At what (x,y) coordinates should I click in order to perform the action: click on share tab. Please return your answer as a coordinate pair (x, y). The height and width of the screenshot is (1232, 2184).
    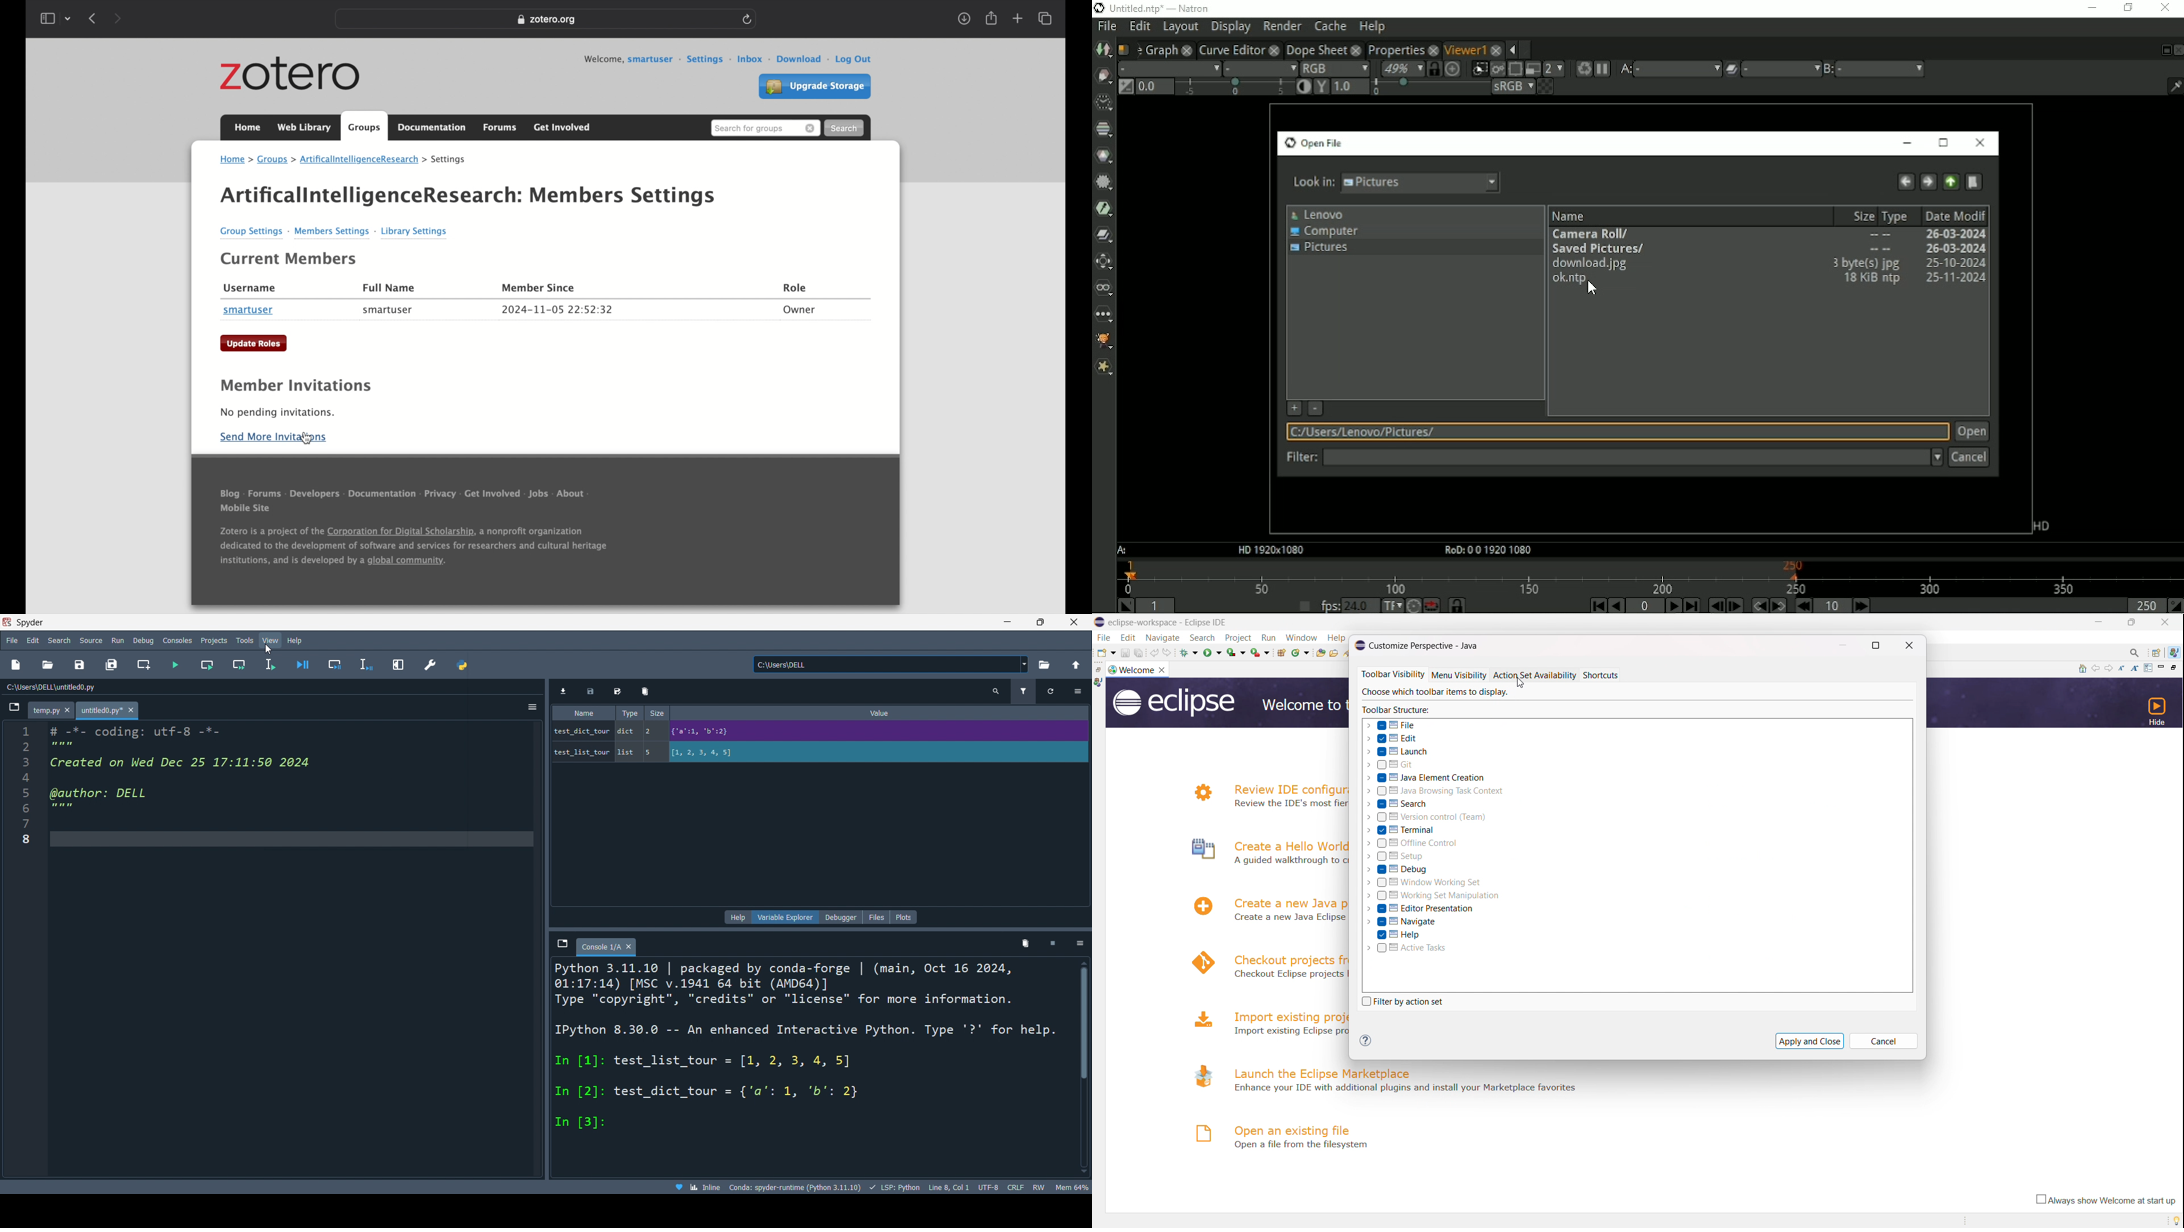
    Looking at the image, I should click on (993, 19).